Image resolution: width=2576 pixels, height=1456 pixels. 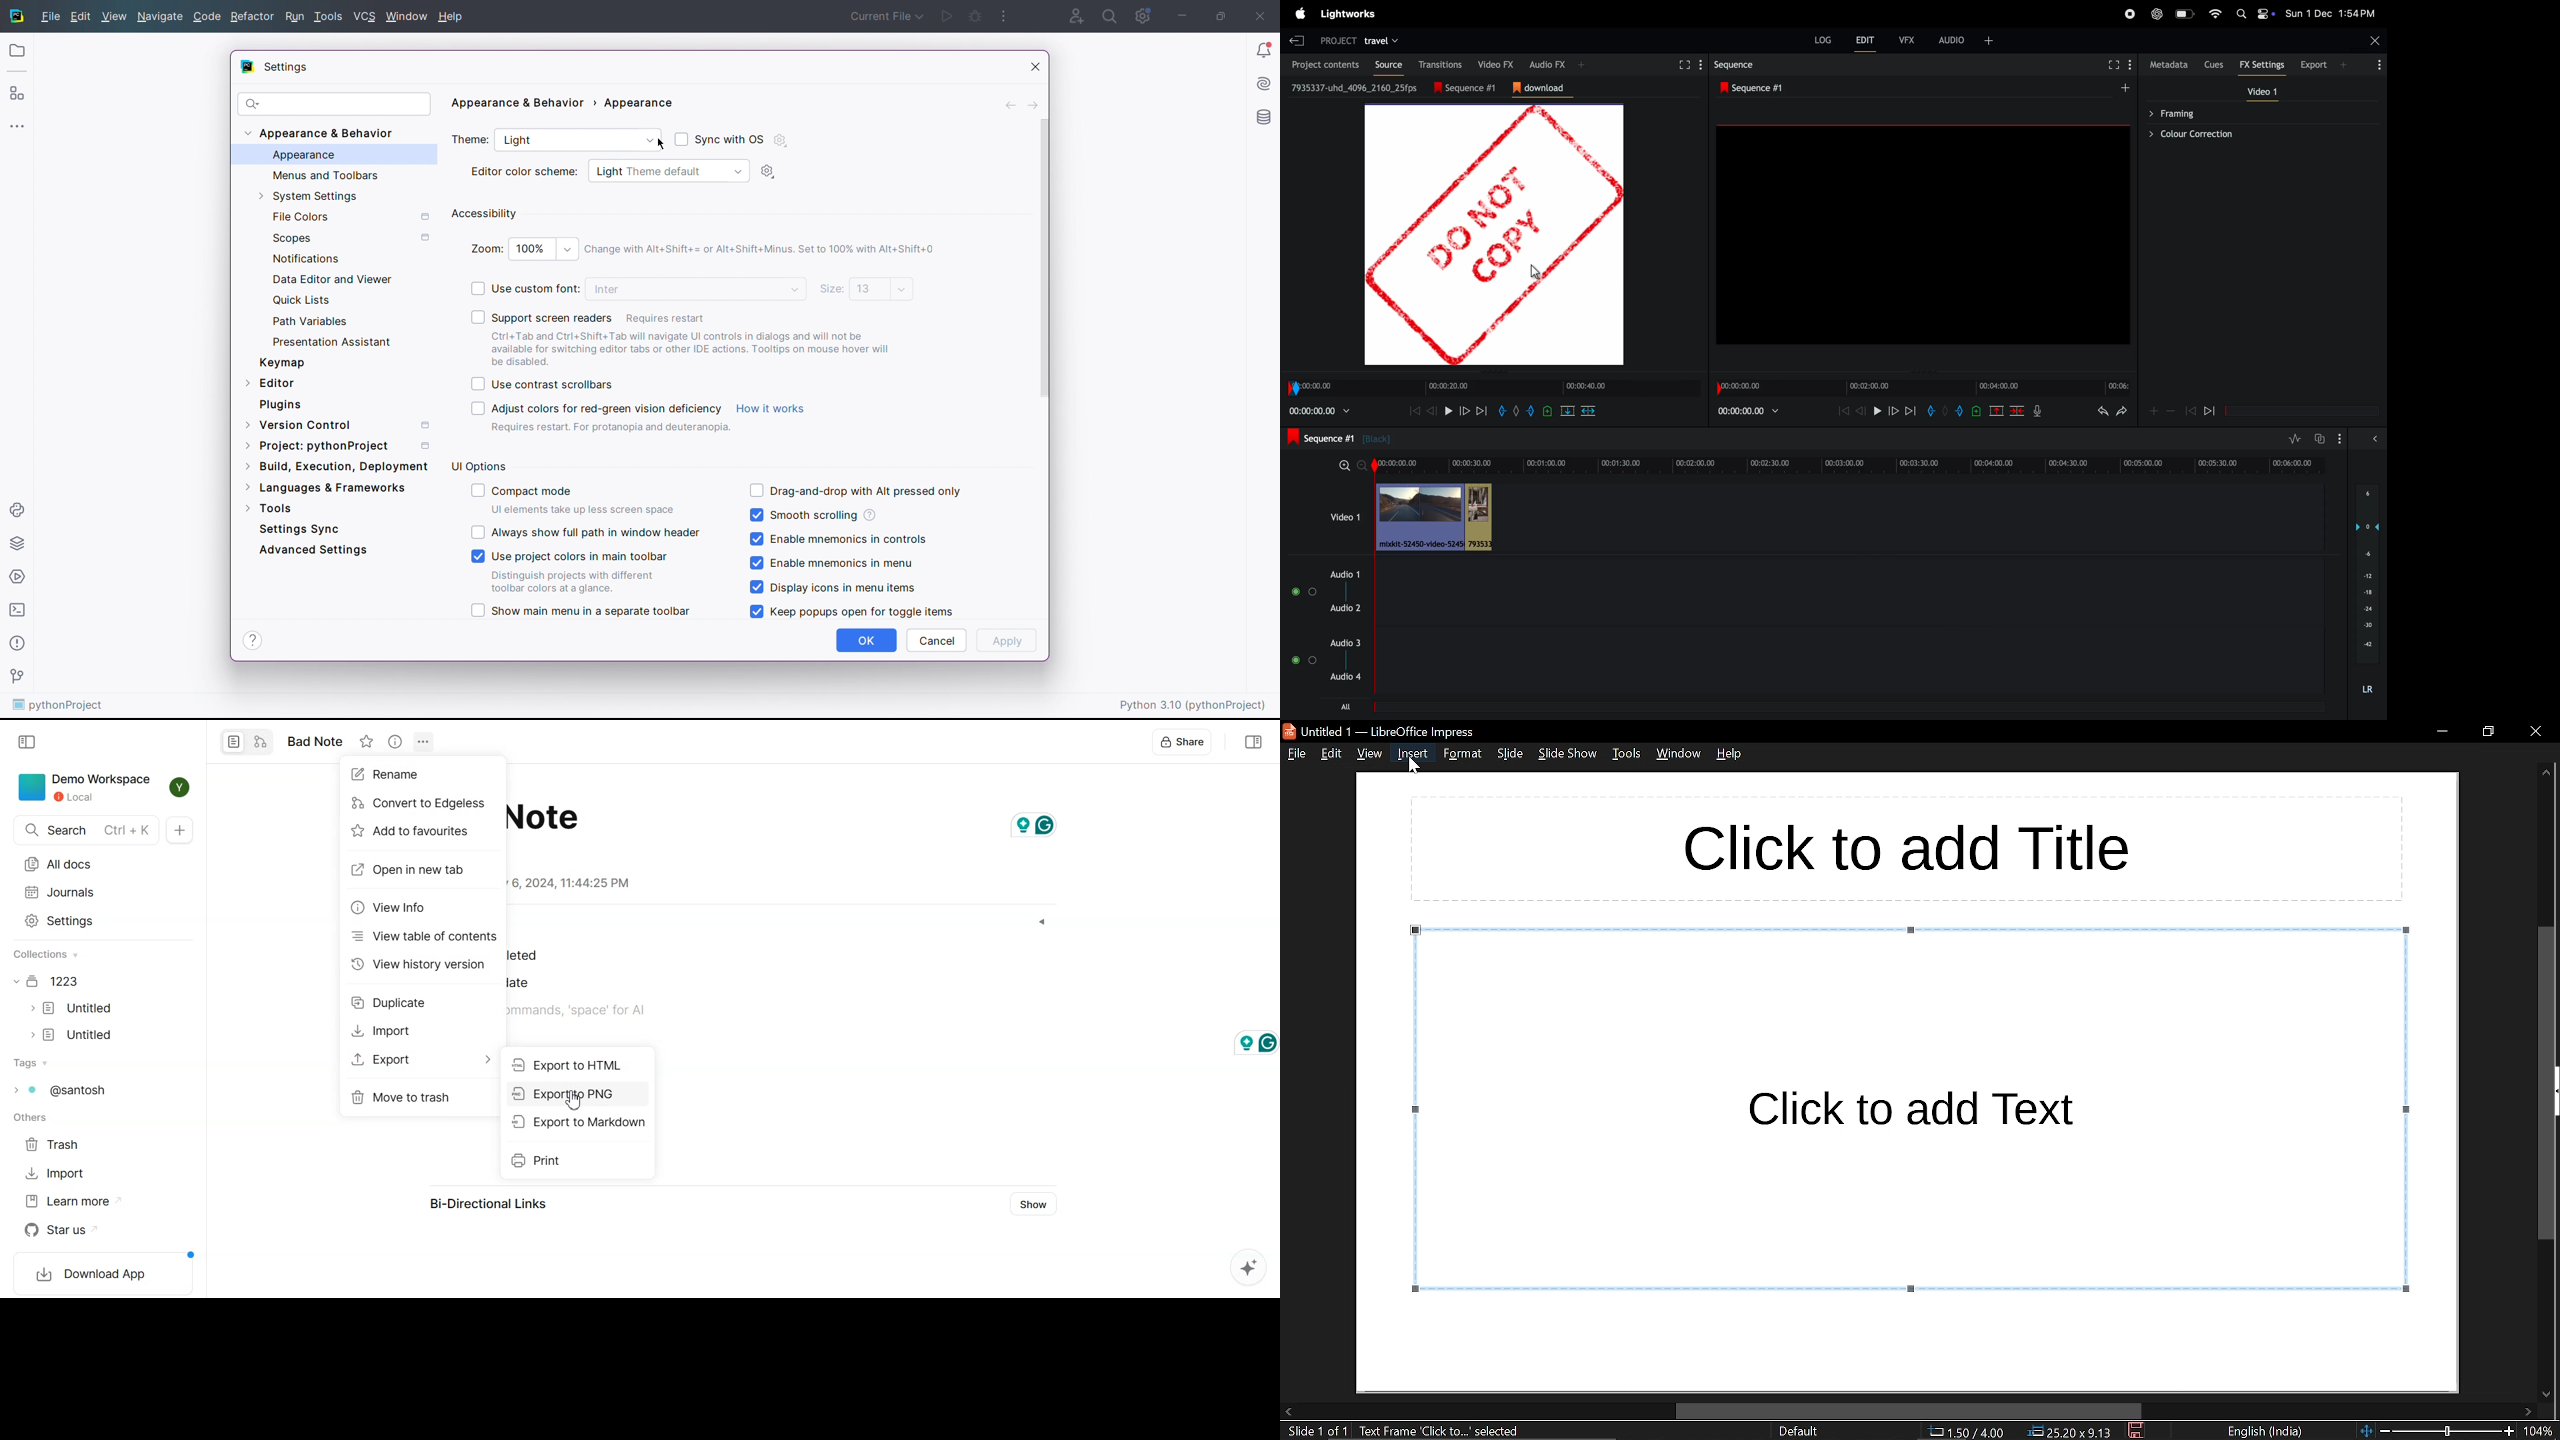 I want to click on format, so click(x=1462, y=754).